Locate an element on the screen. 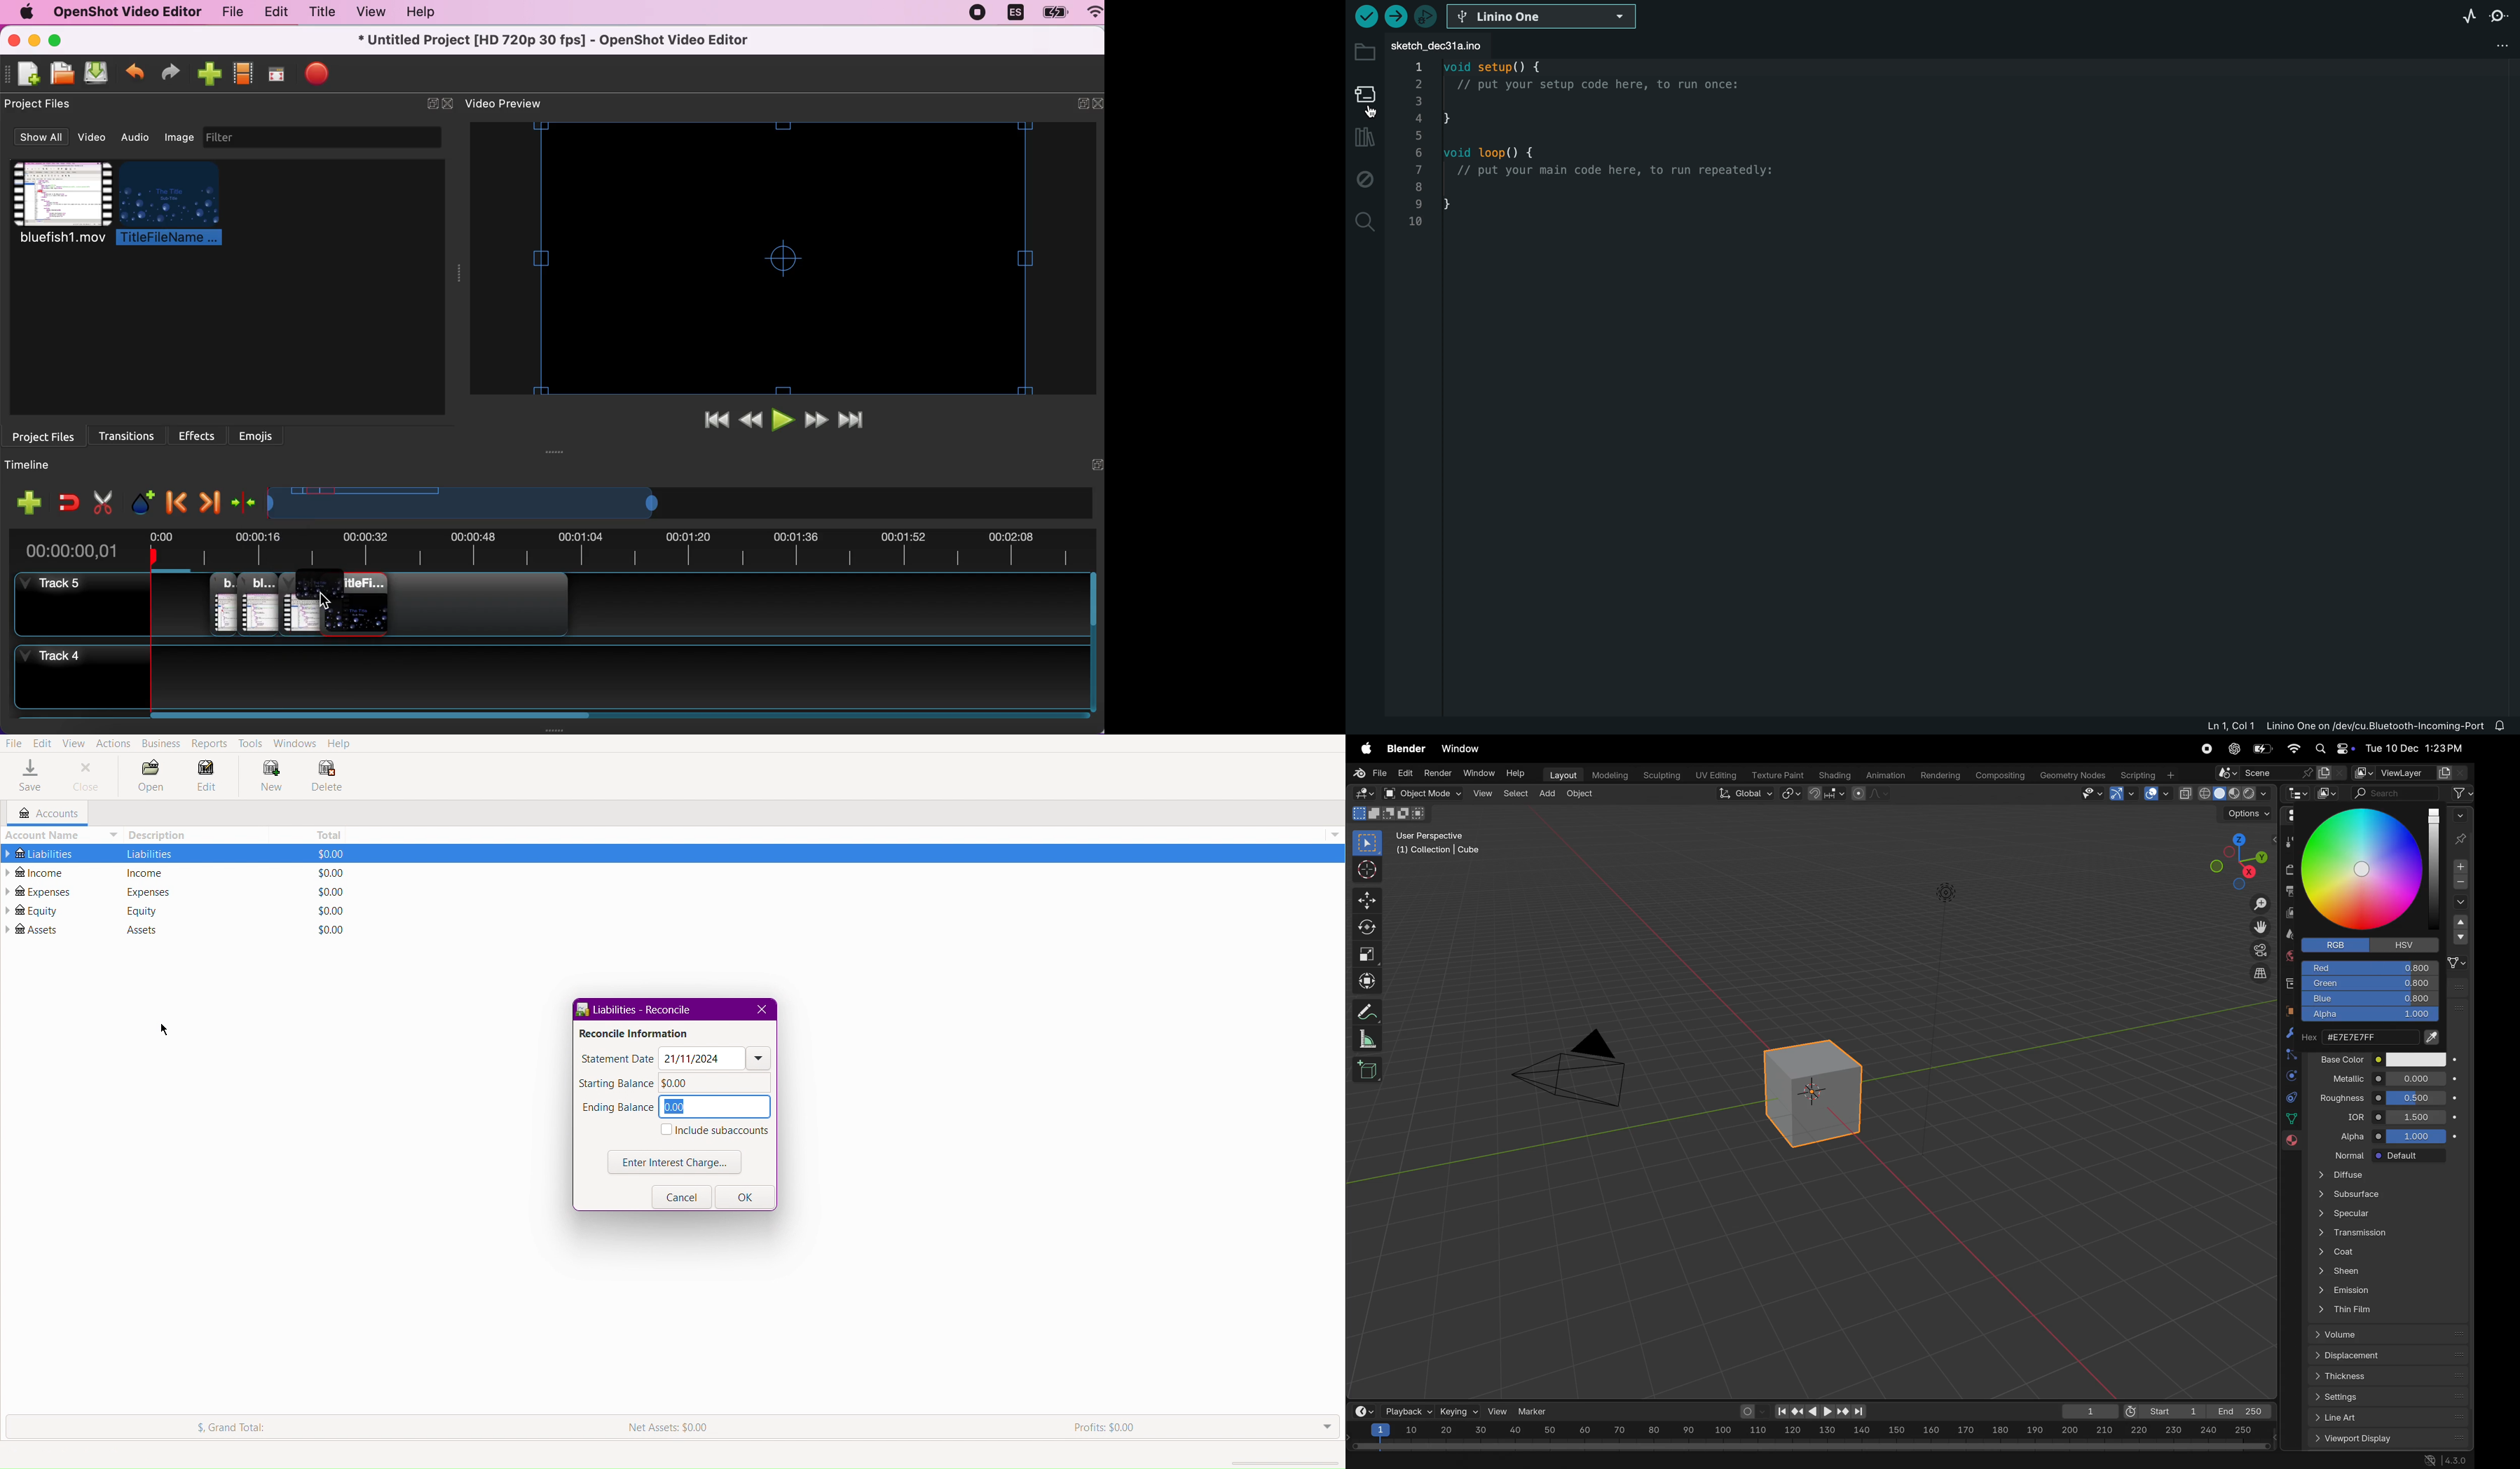 The width and height of the screenshot is (2520, 1484). color code is located at coordinates (2373, 1036).